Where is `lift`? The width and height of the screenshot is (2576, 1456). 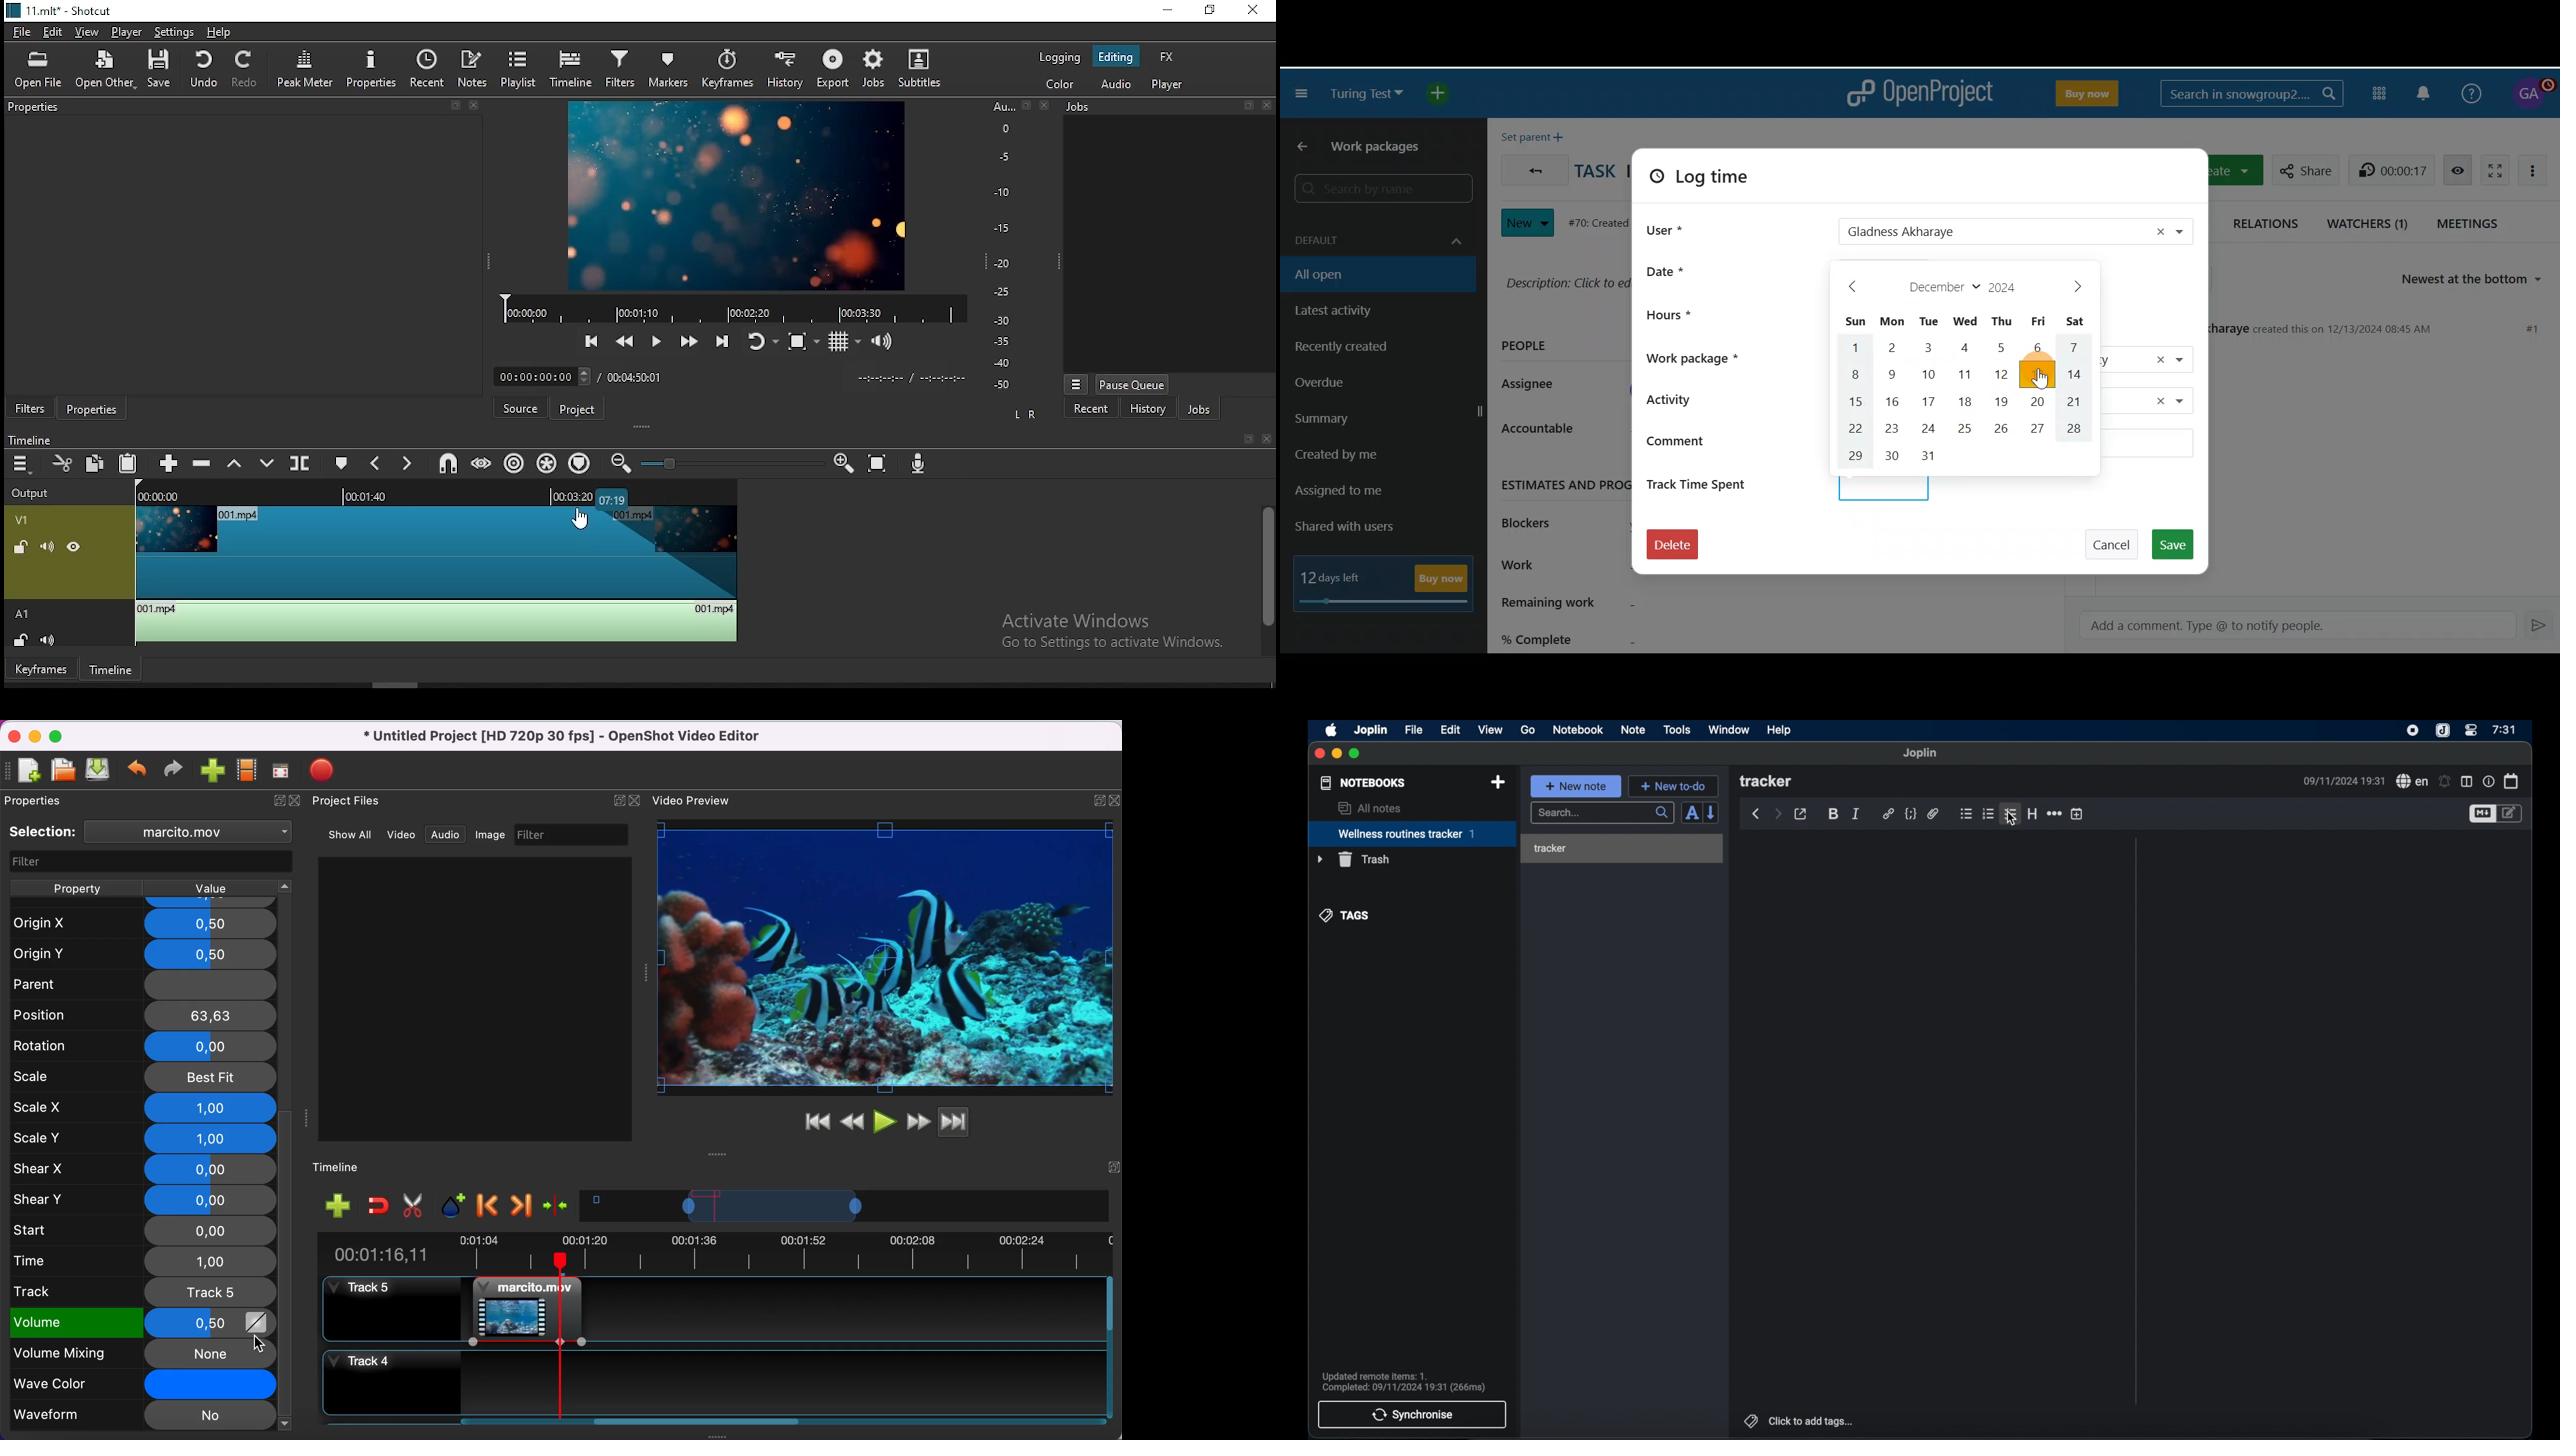
lift is located at coordinates (235, 461).